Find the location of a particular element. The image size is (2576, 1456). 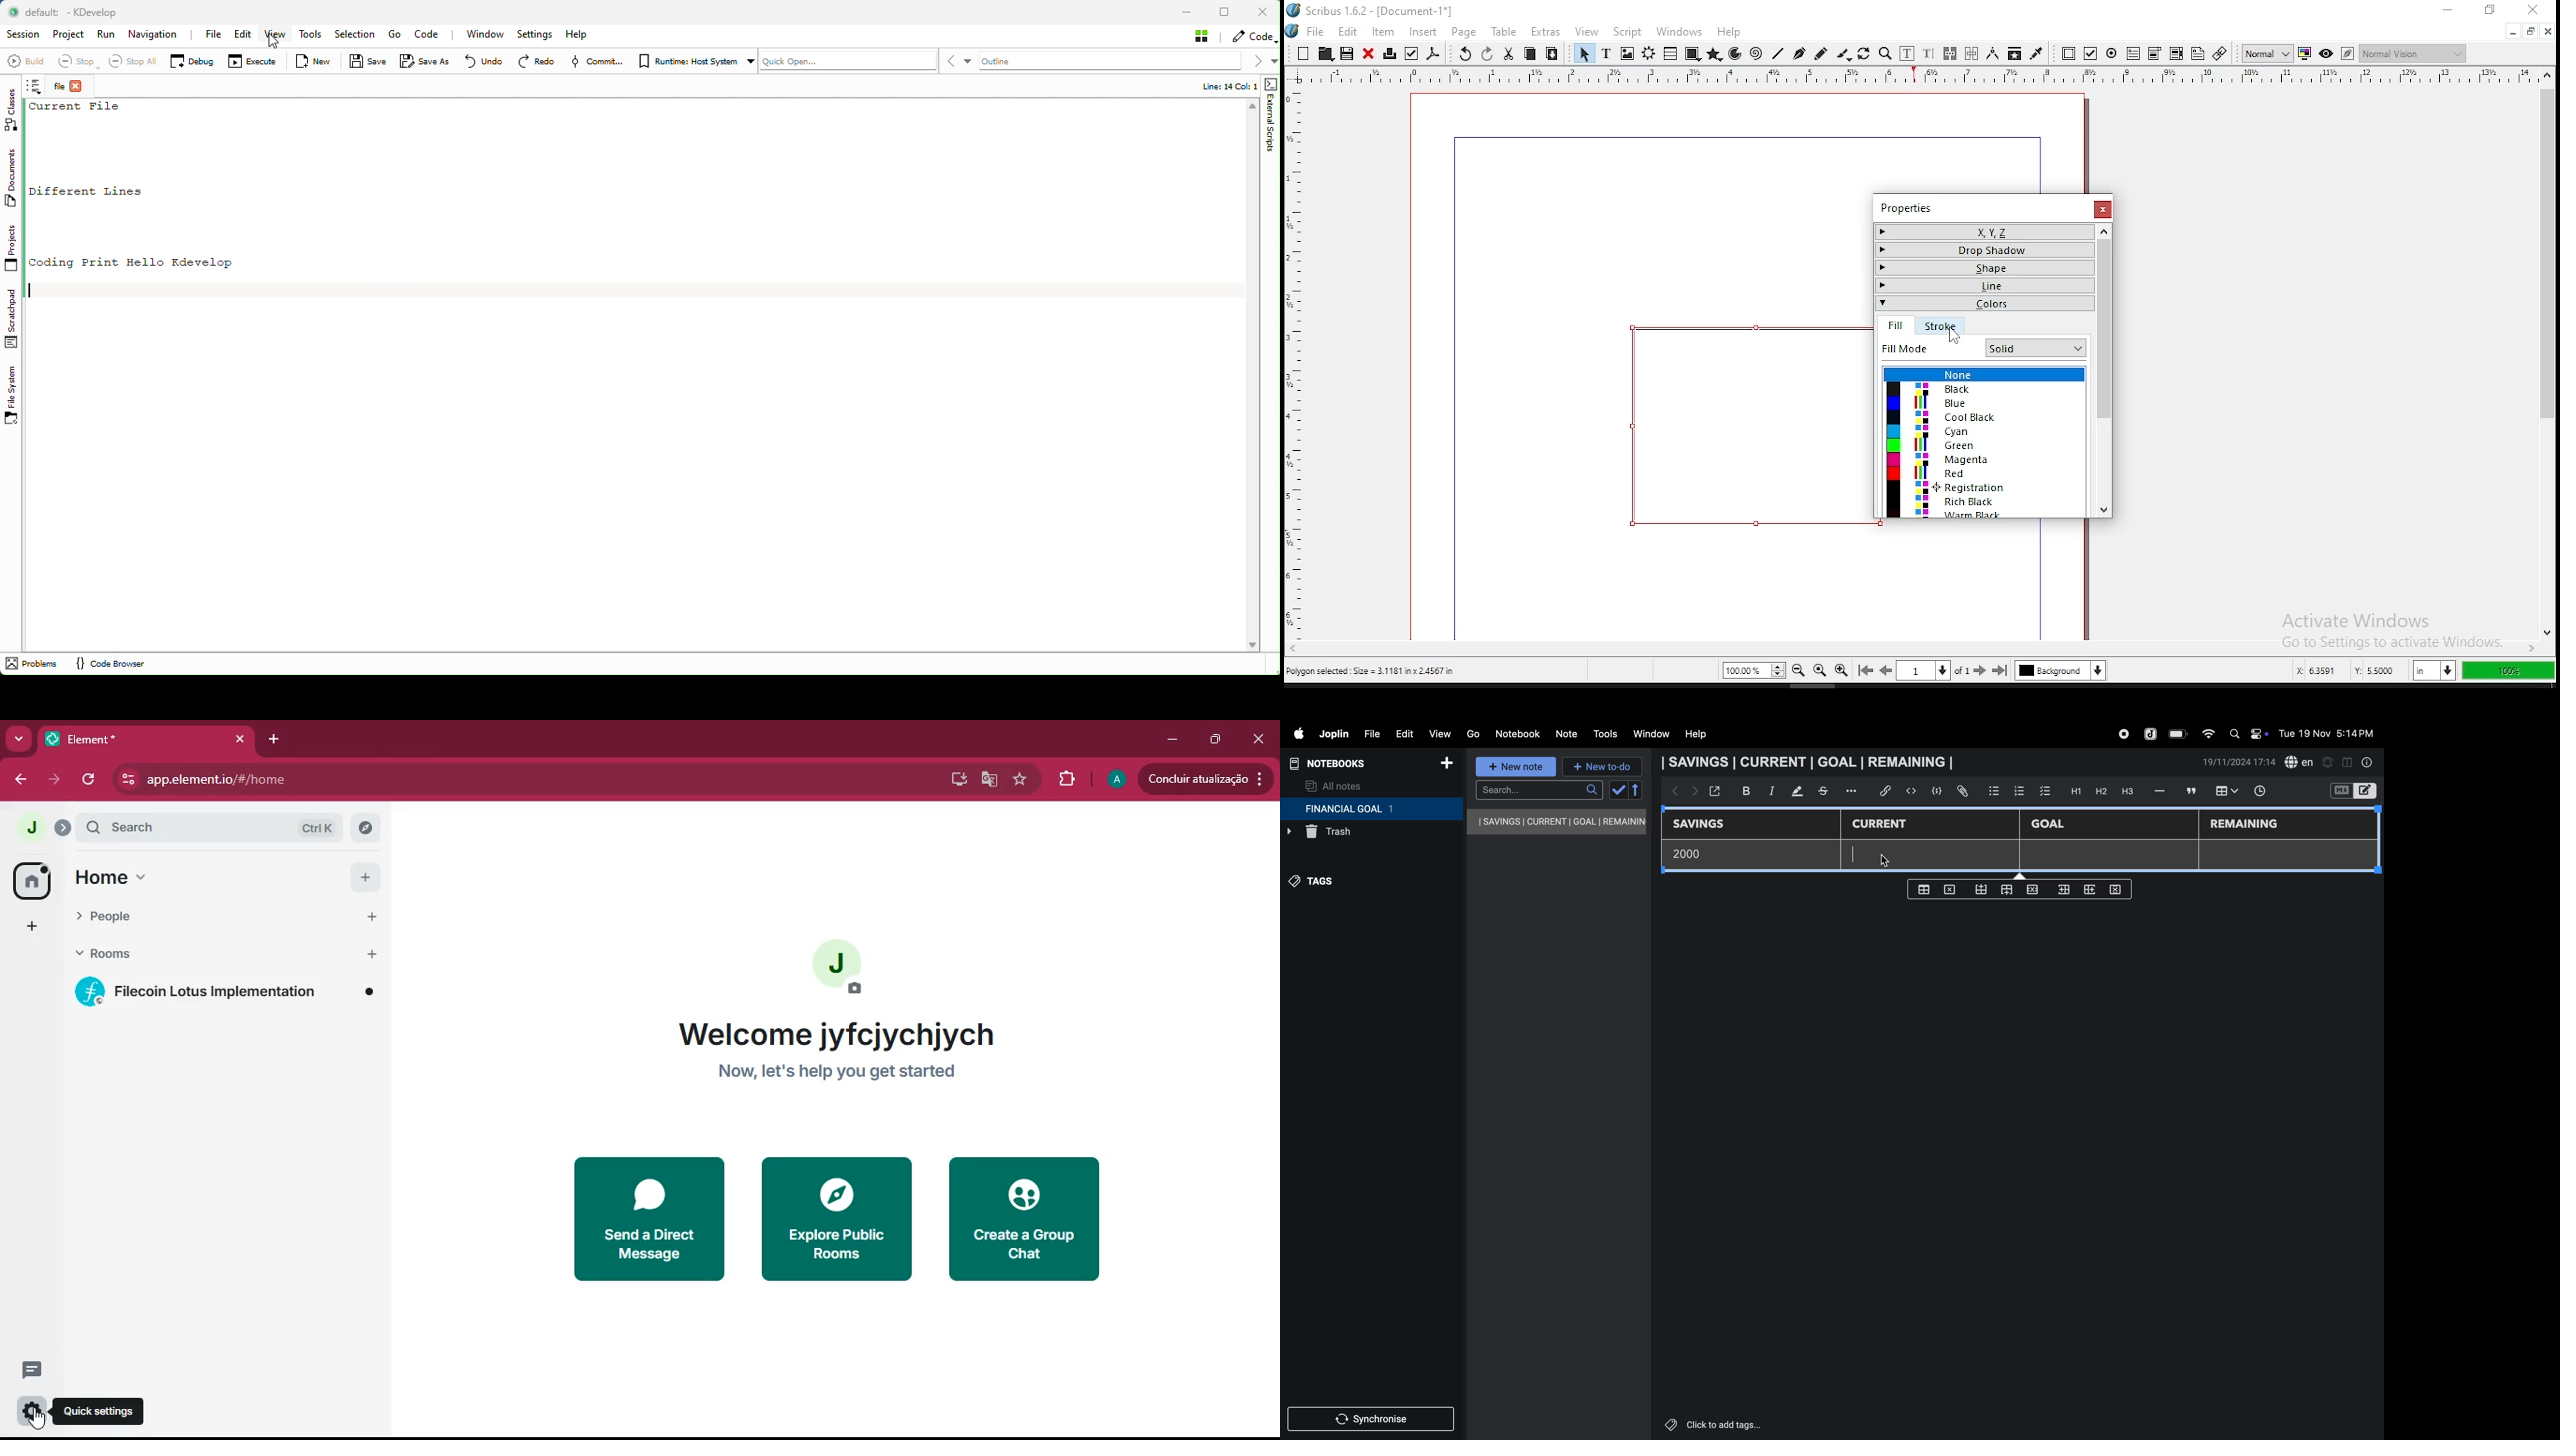

savings is located at coordinates (1705, 825).